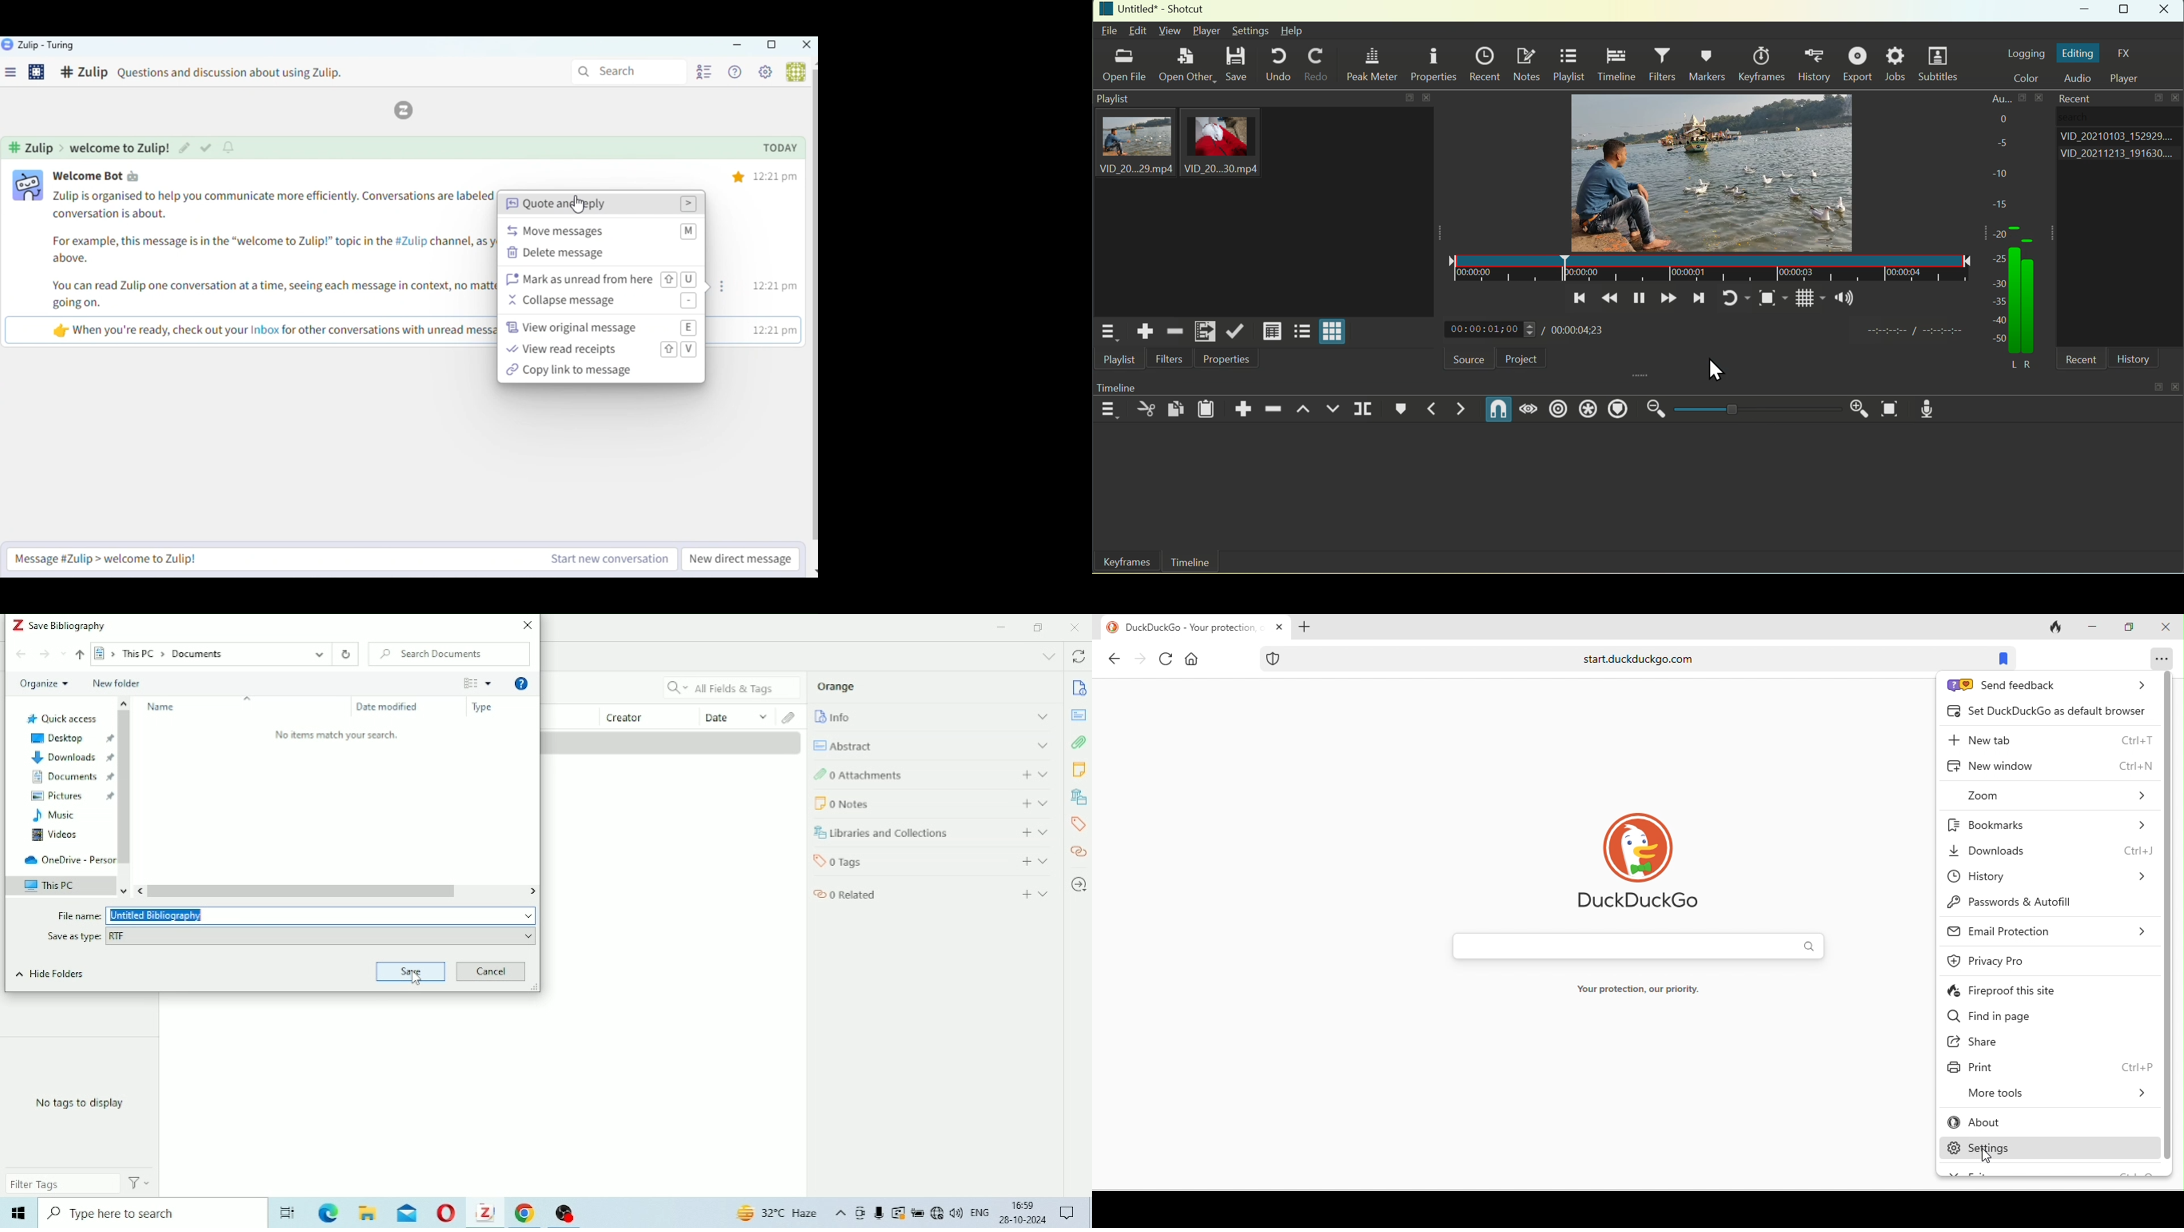 The width and height of the screenshot is (2184, 1232). I want to click on Internet, so click(937, 1214).